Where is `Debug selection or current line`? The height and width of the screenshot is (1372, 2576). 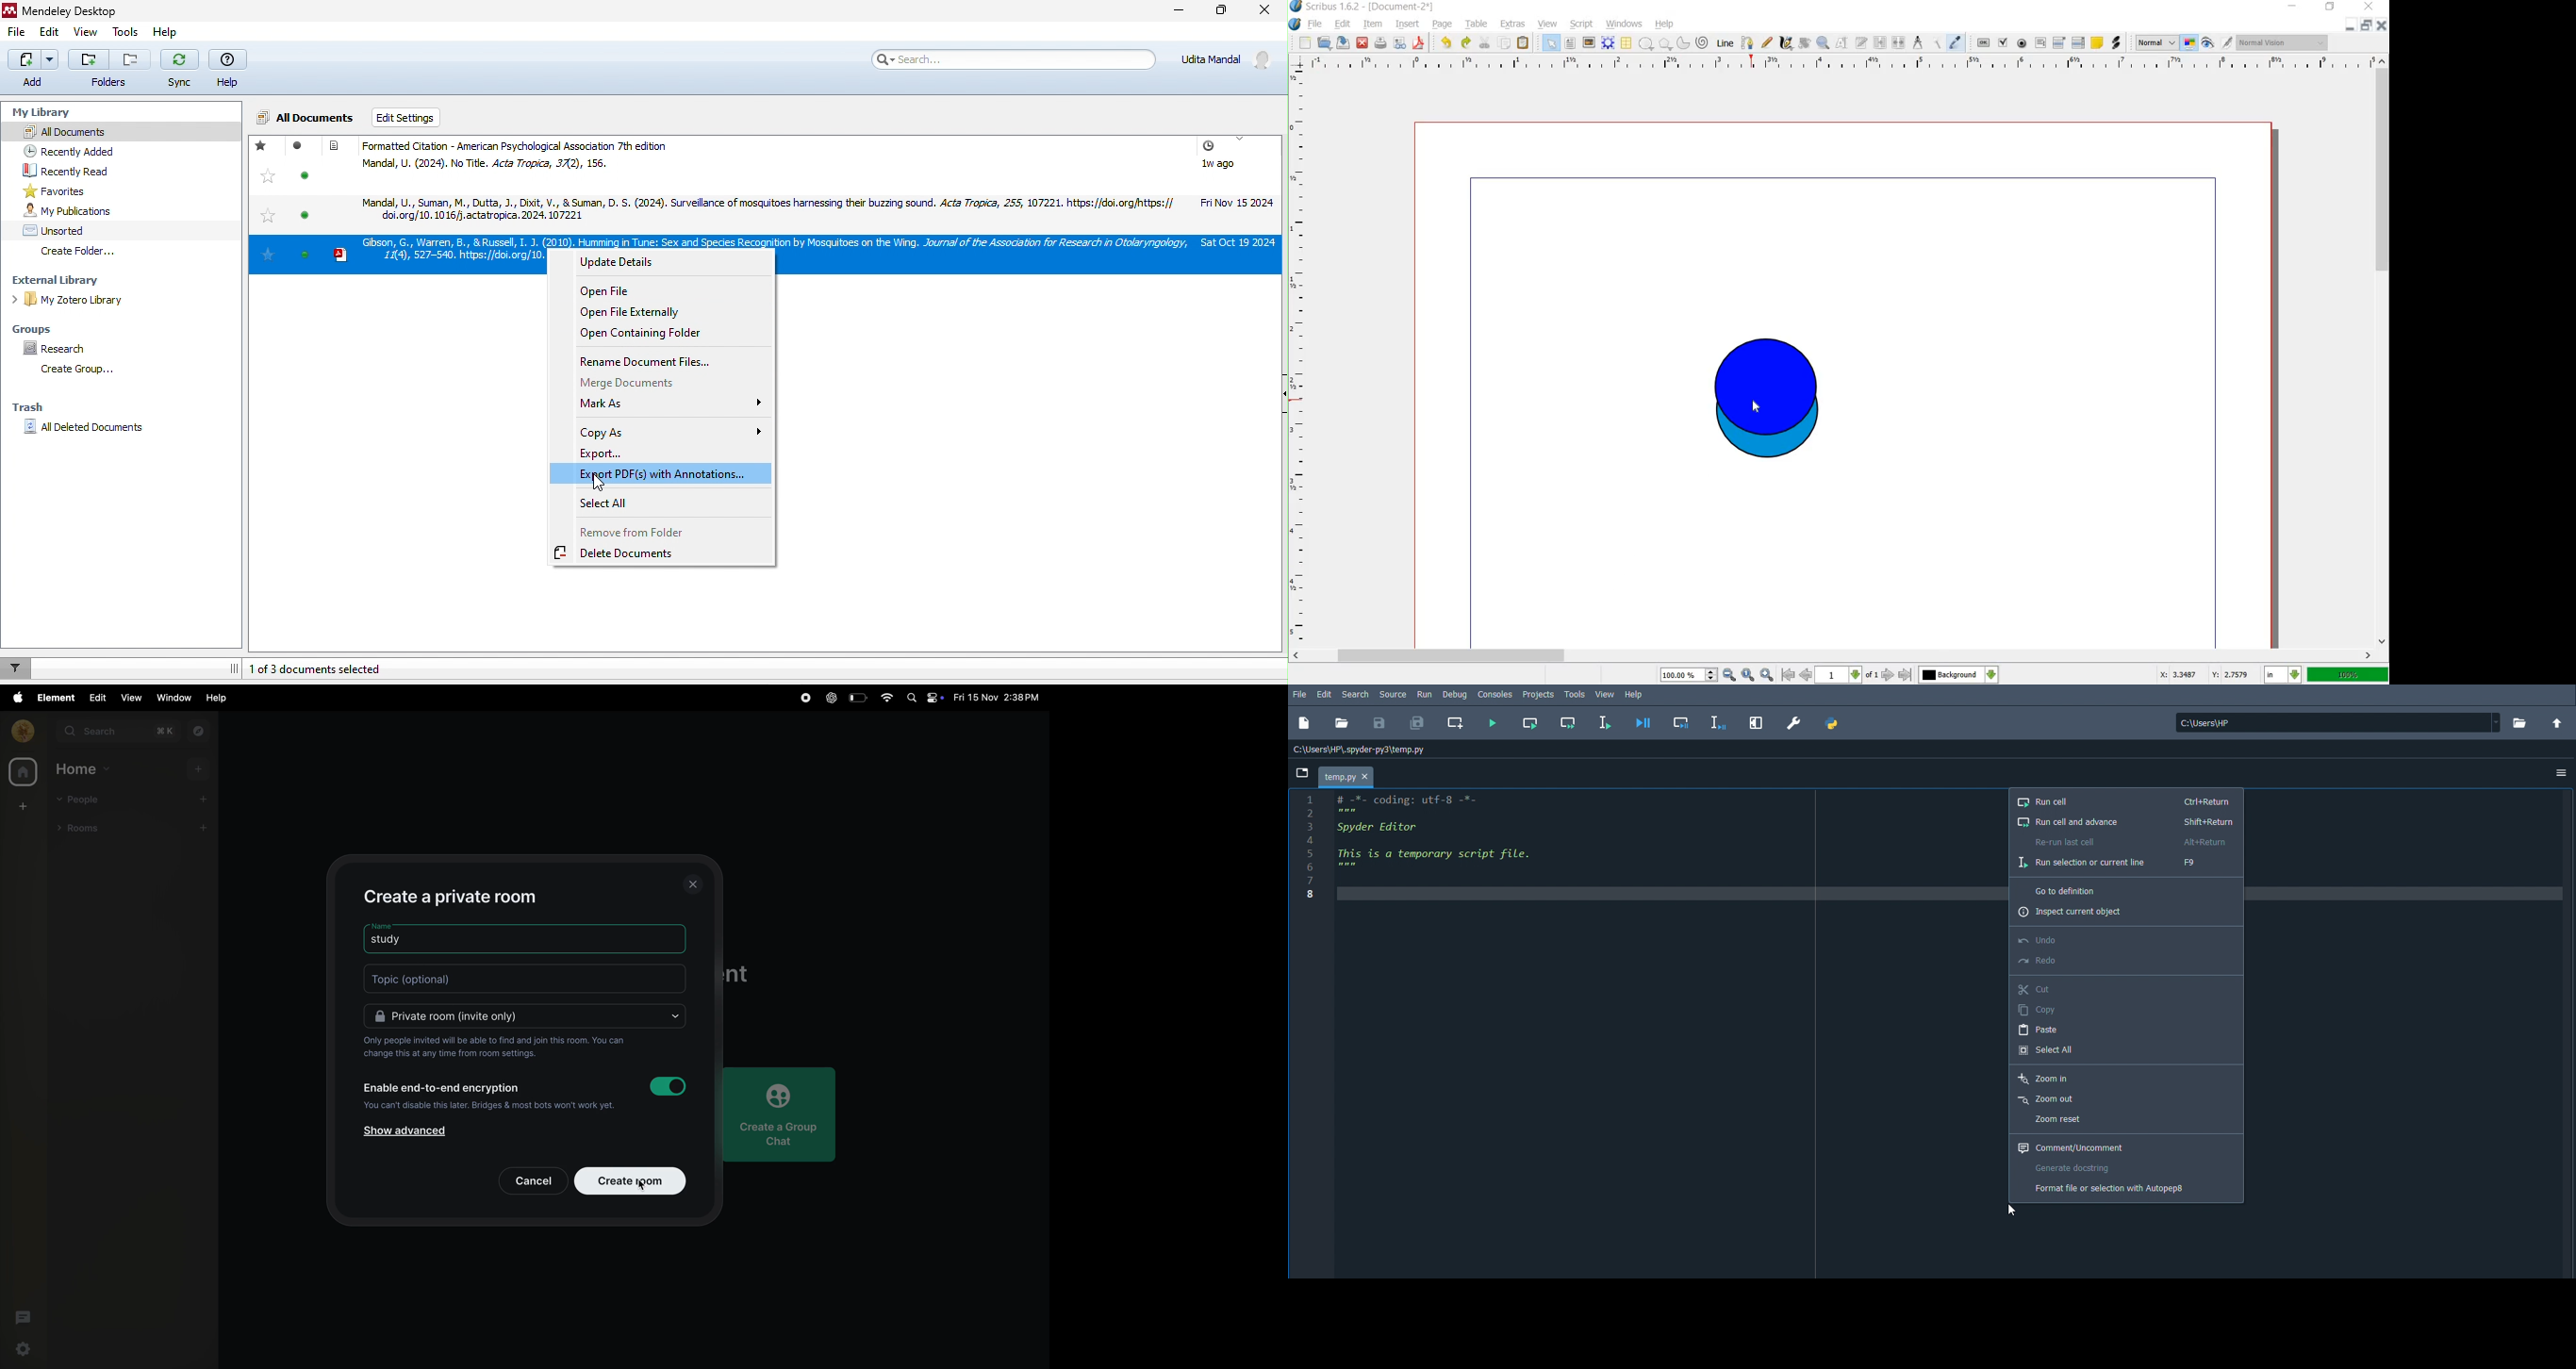
Debug selection or current line is located at coordinates (1718, 723).